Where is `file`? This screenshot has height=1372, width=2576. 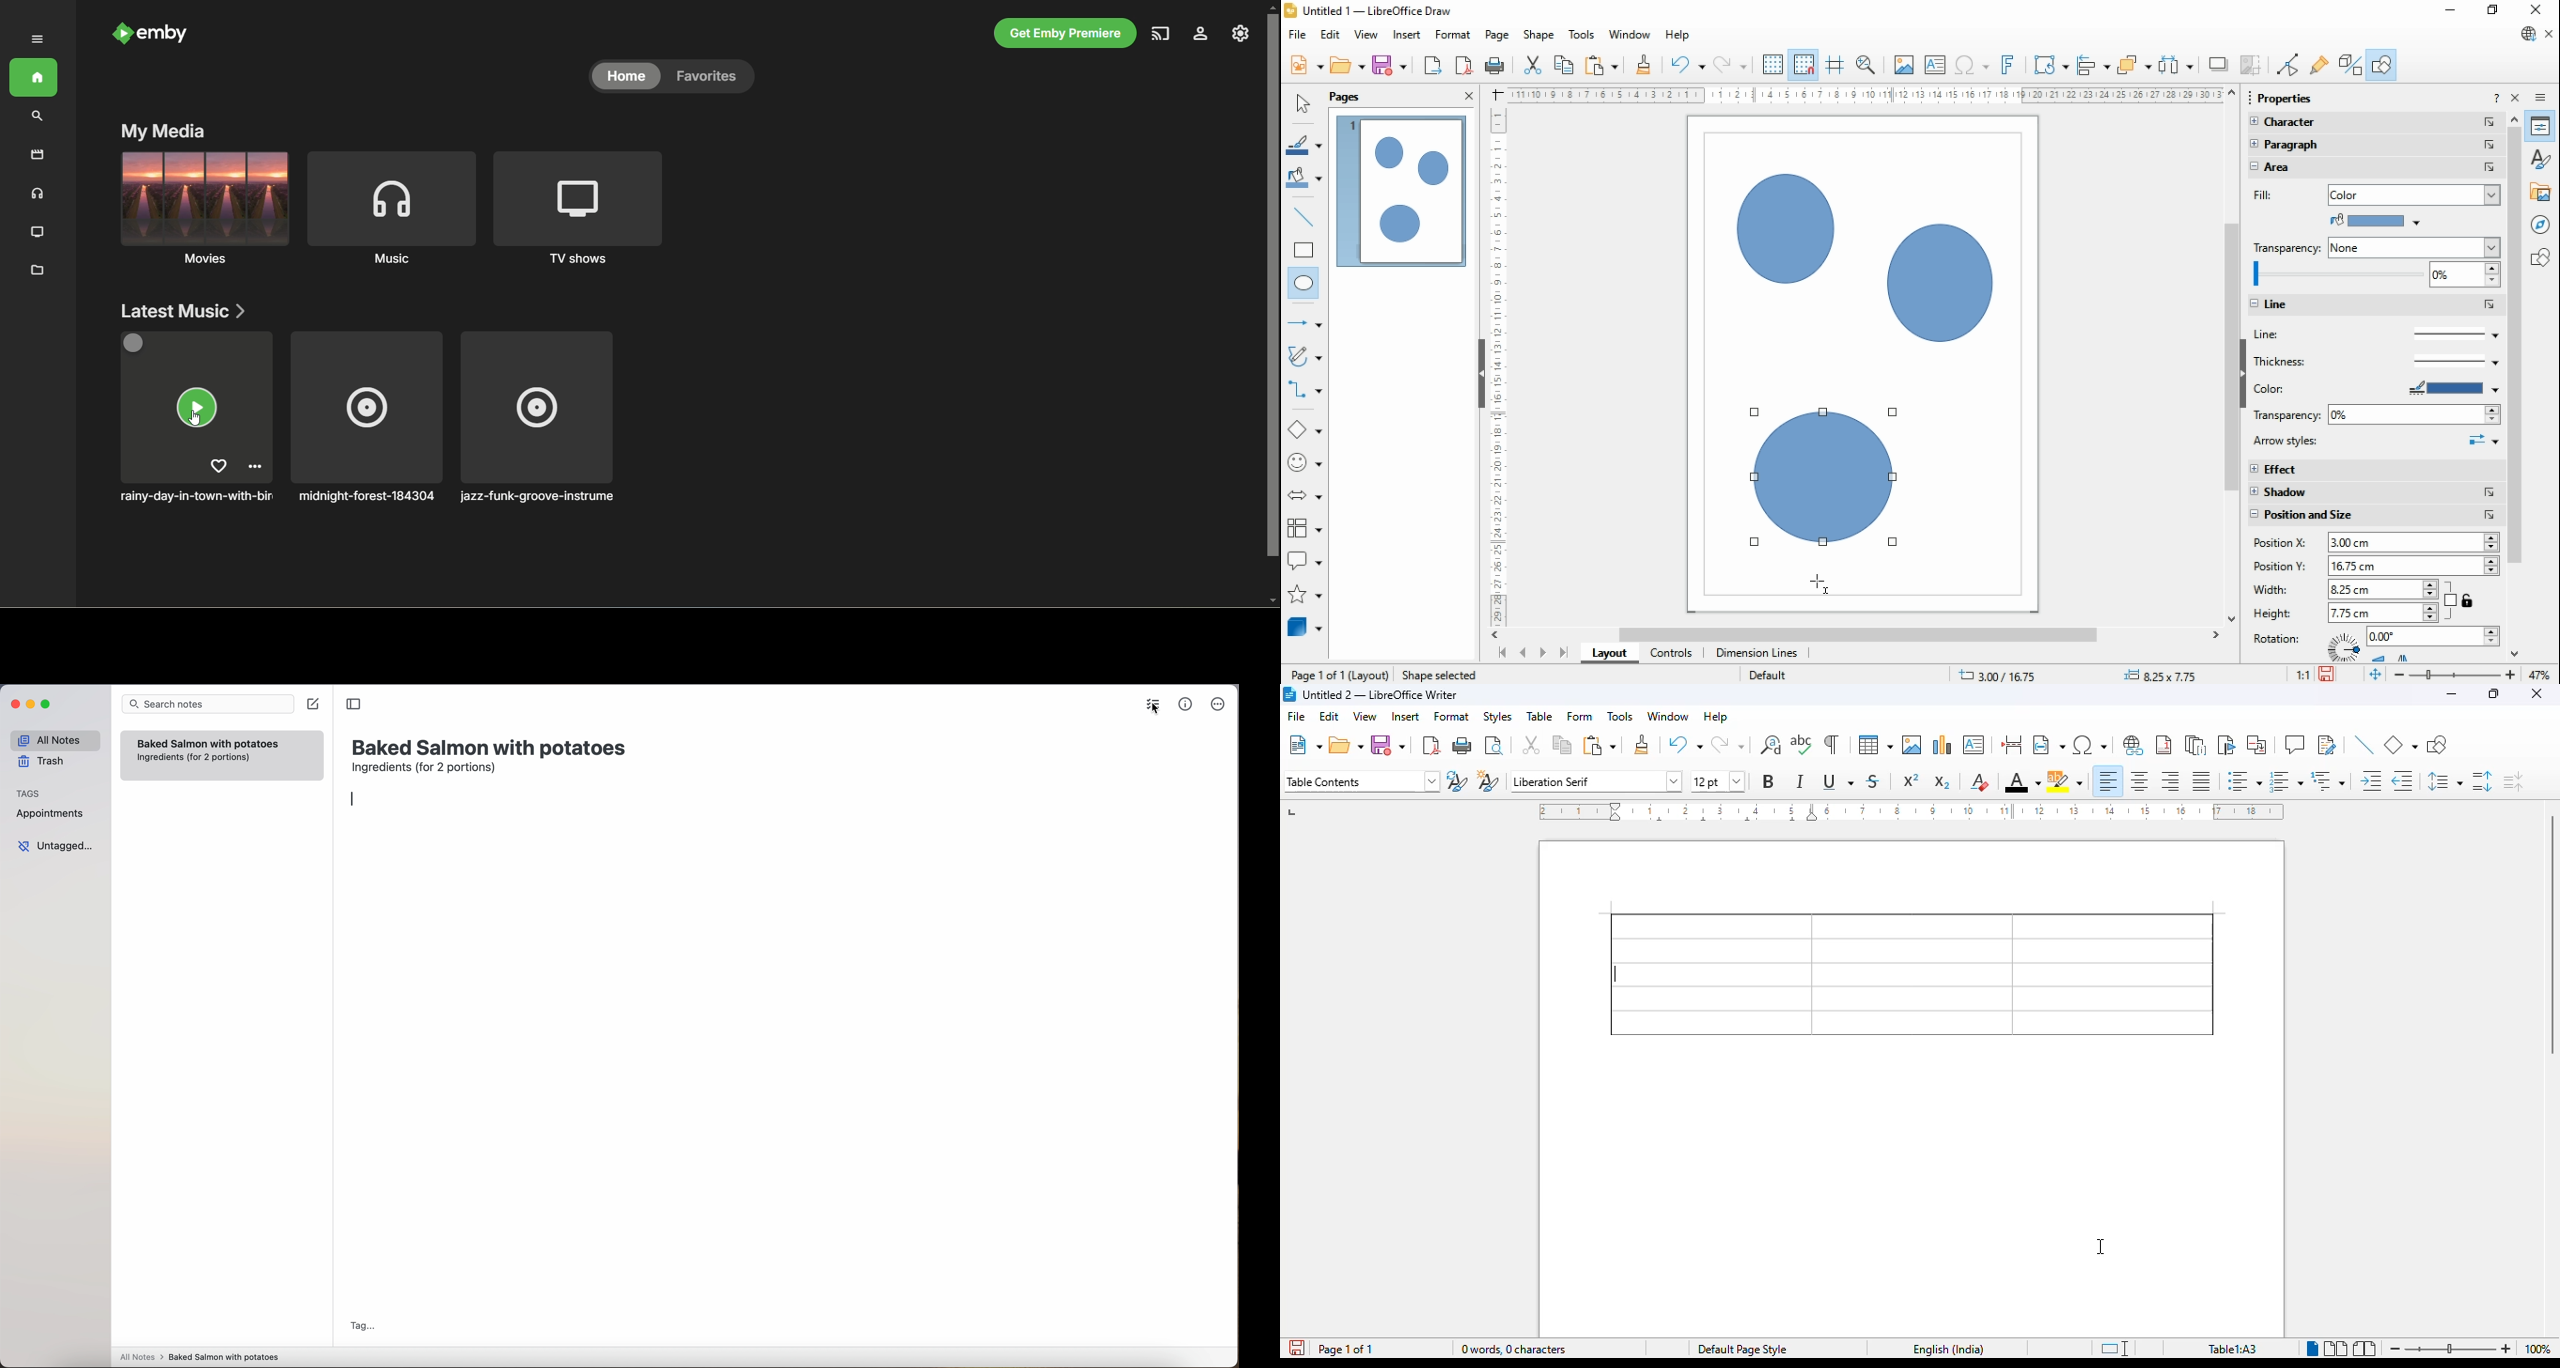 file is located at coordinates (1299, 34).